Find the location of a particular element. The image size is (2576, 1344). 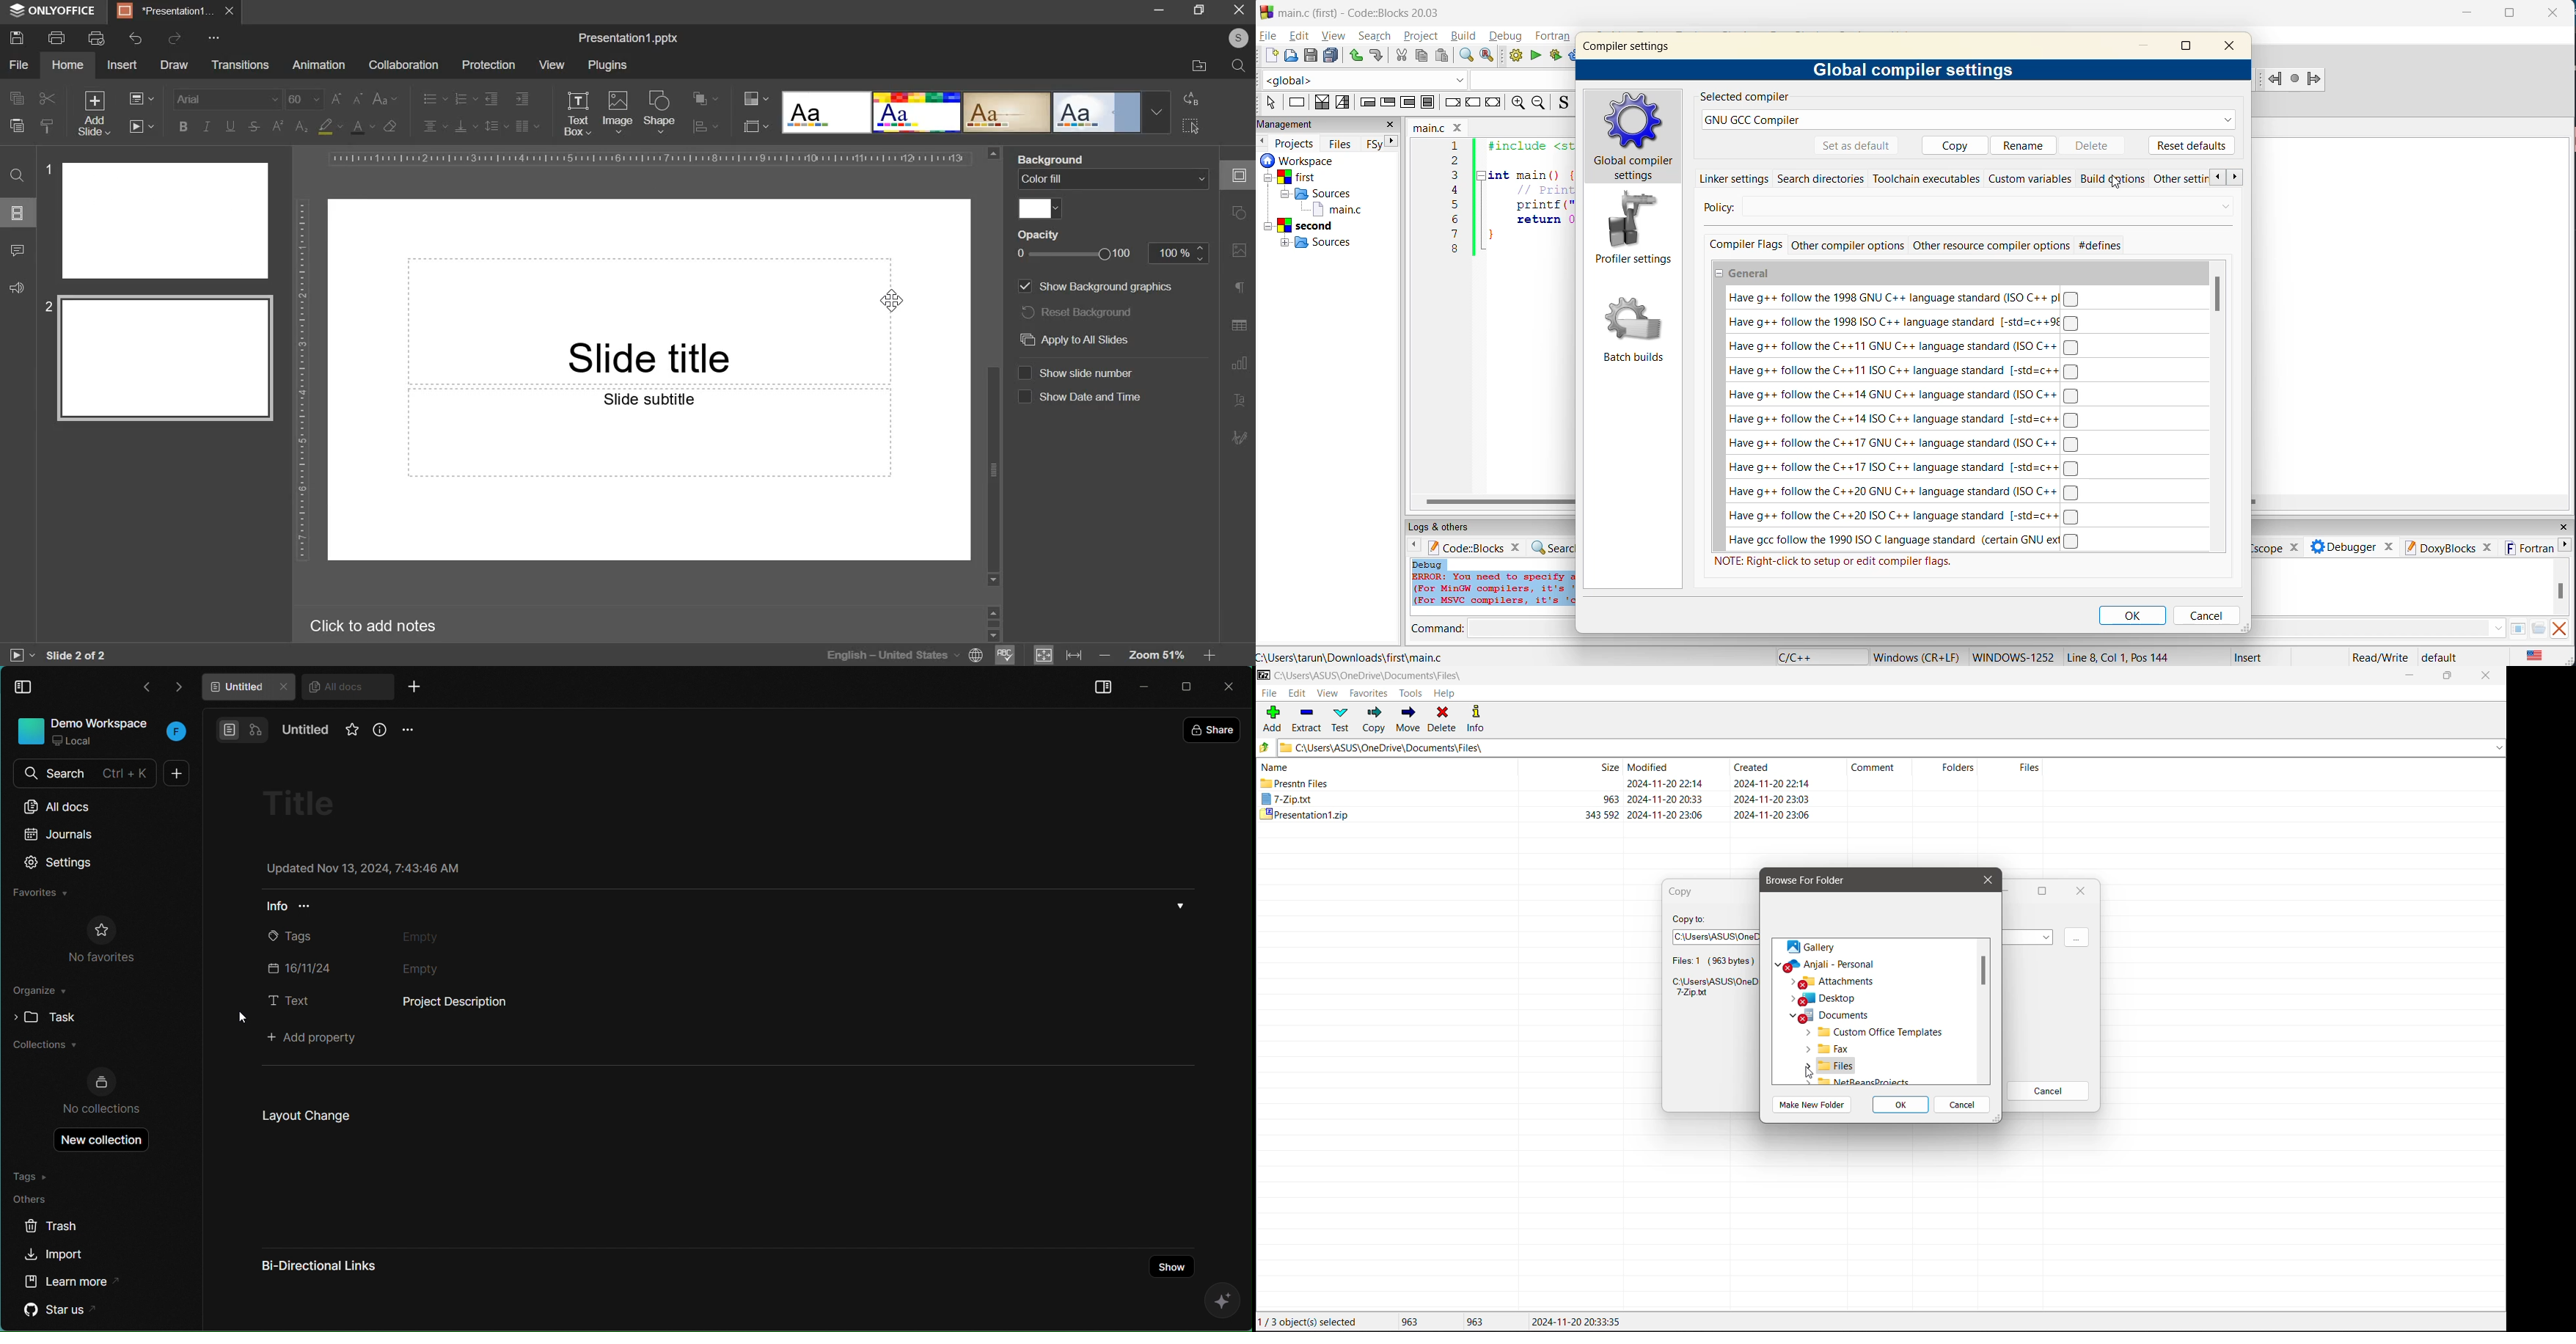

Jump forward is located at coordinates (2313, 79).